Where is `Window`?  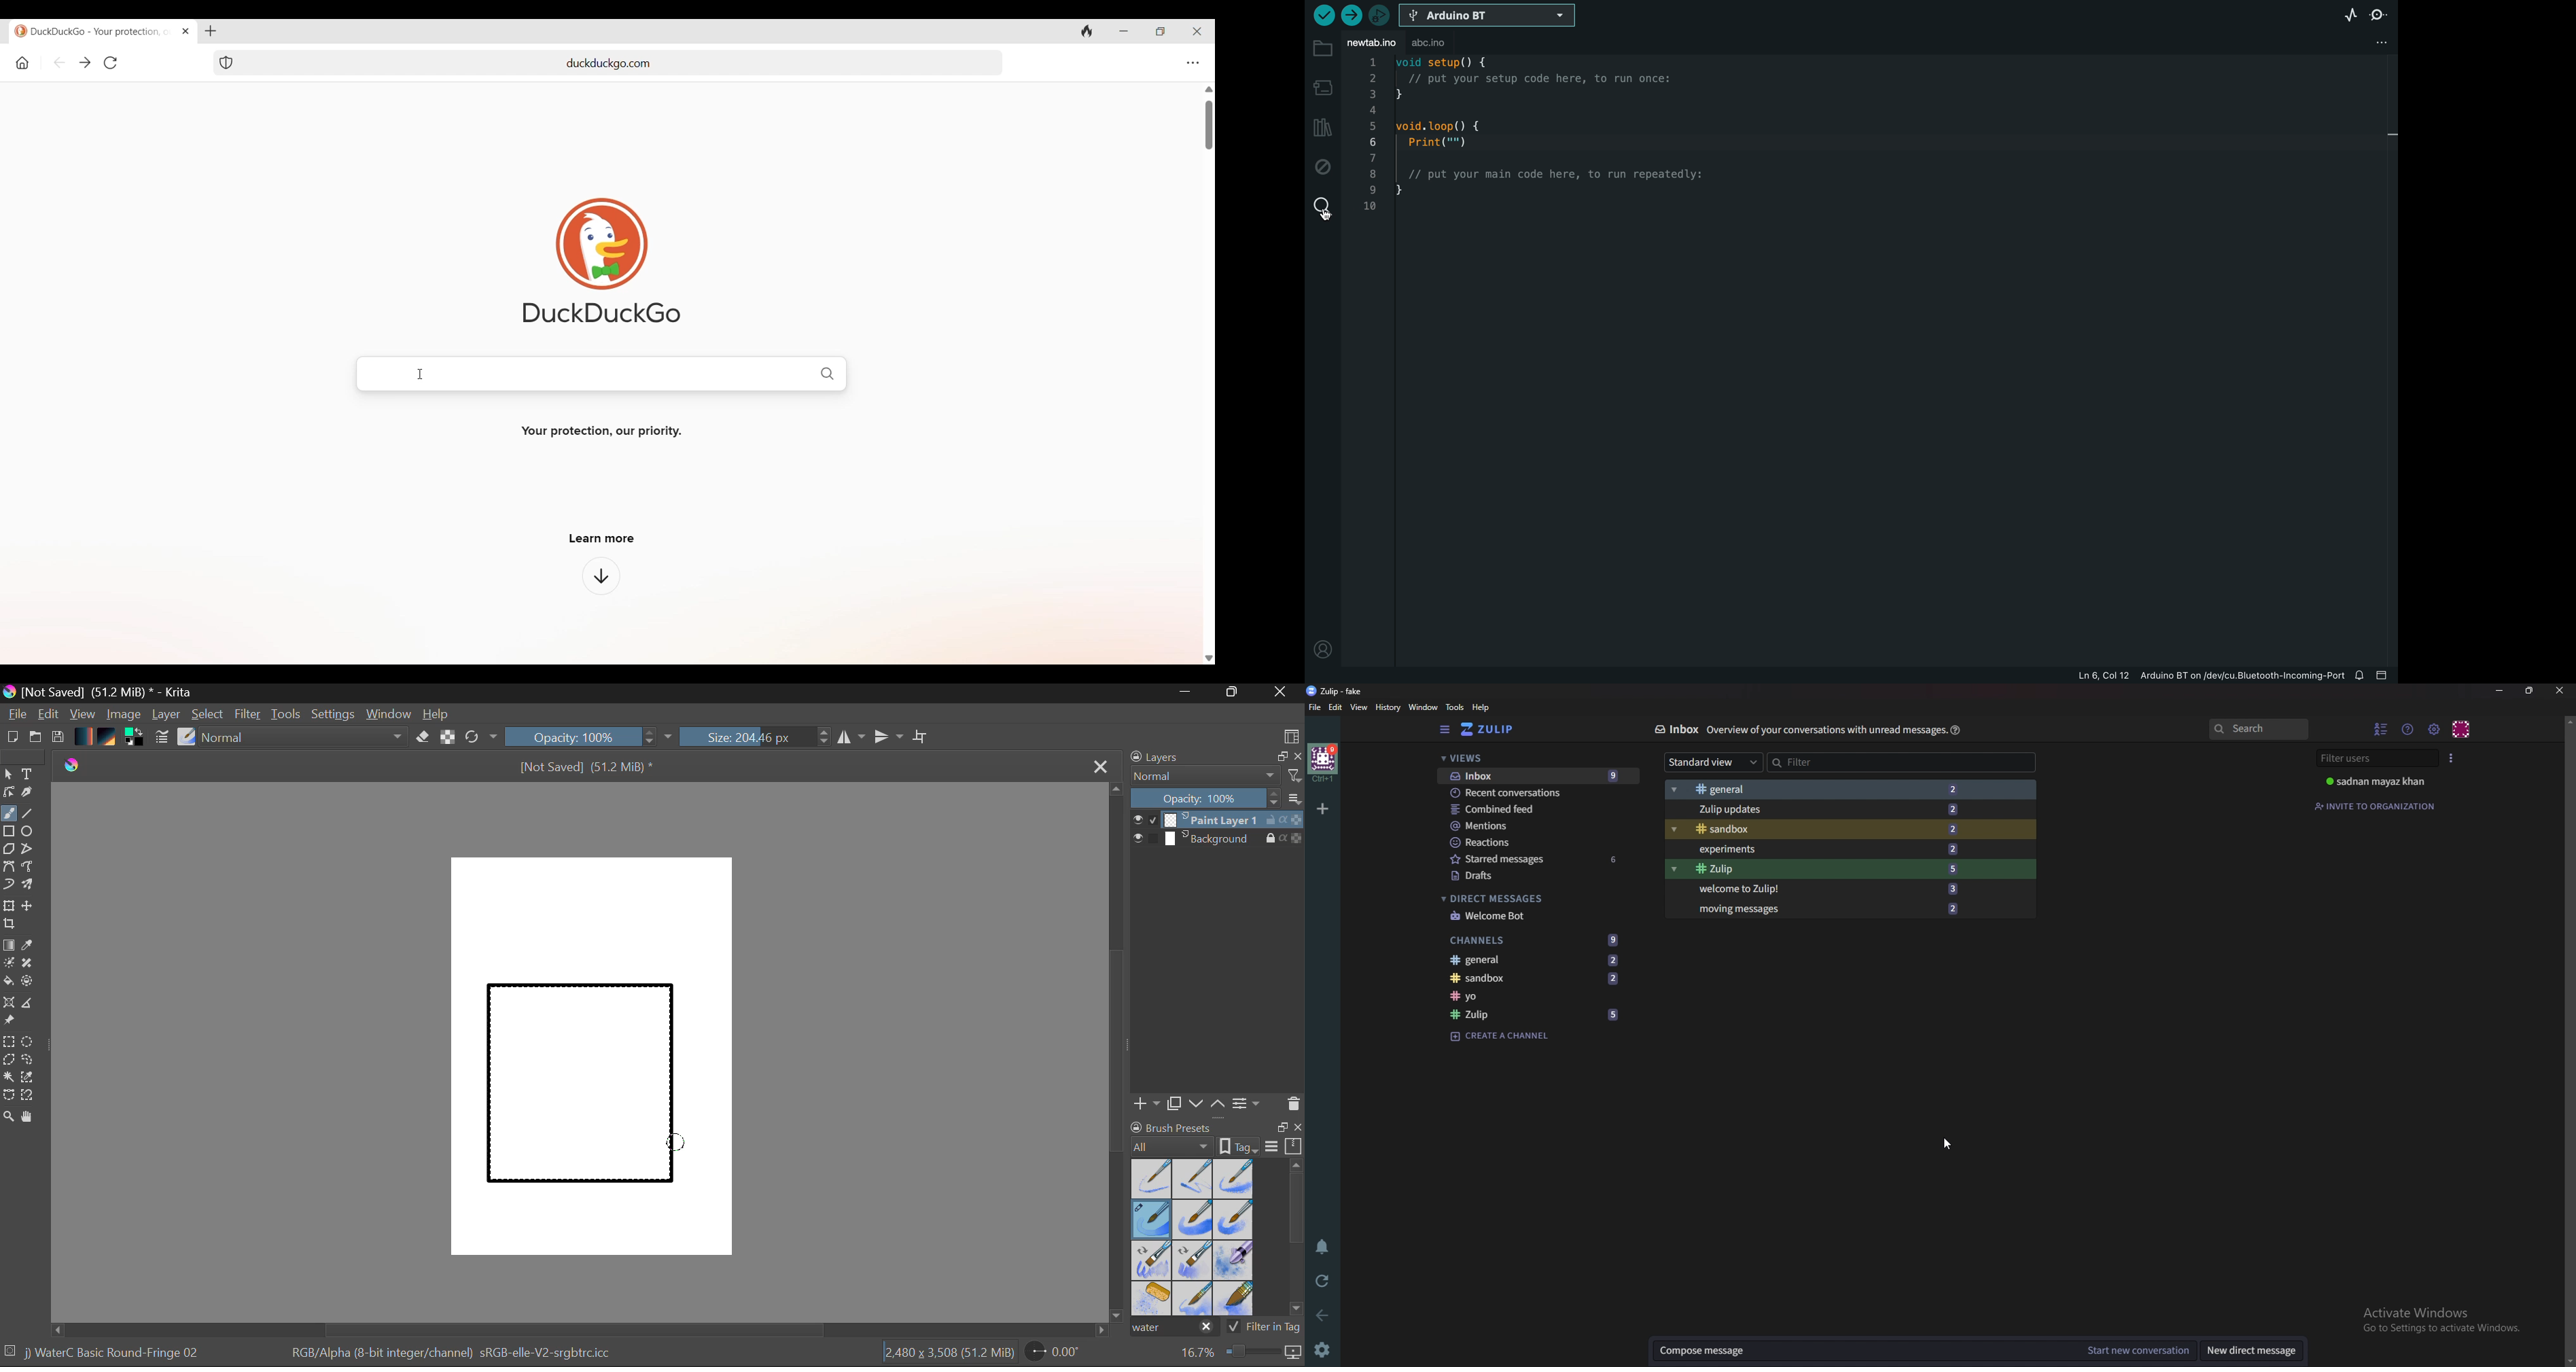
Window is located at coordinates (1422, 707).